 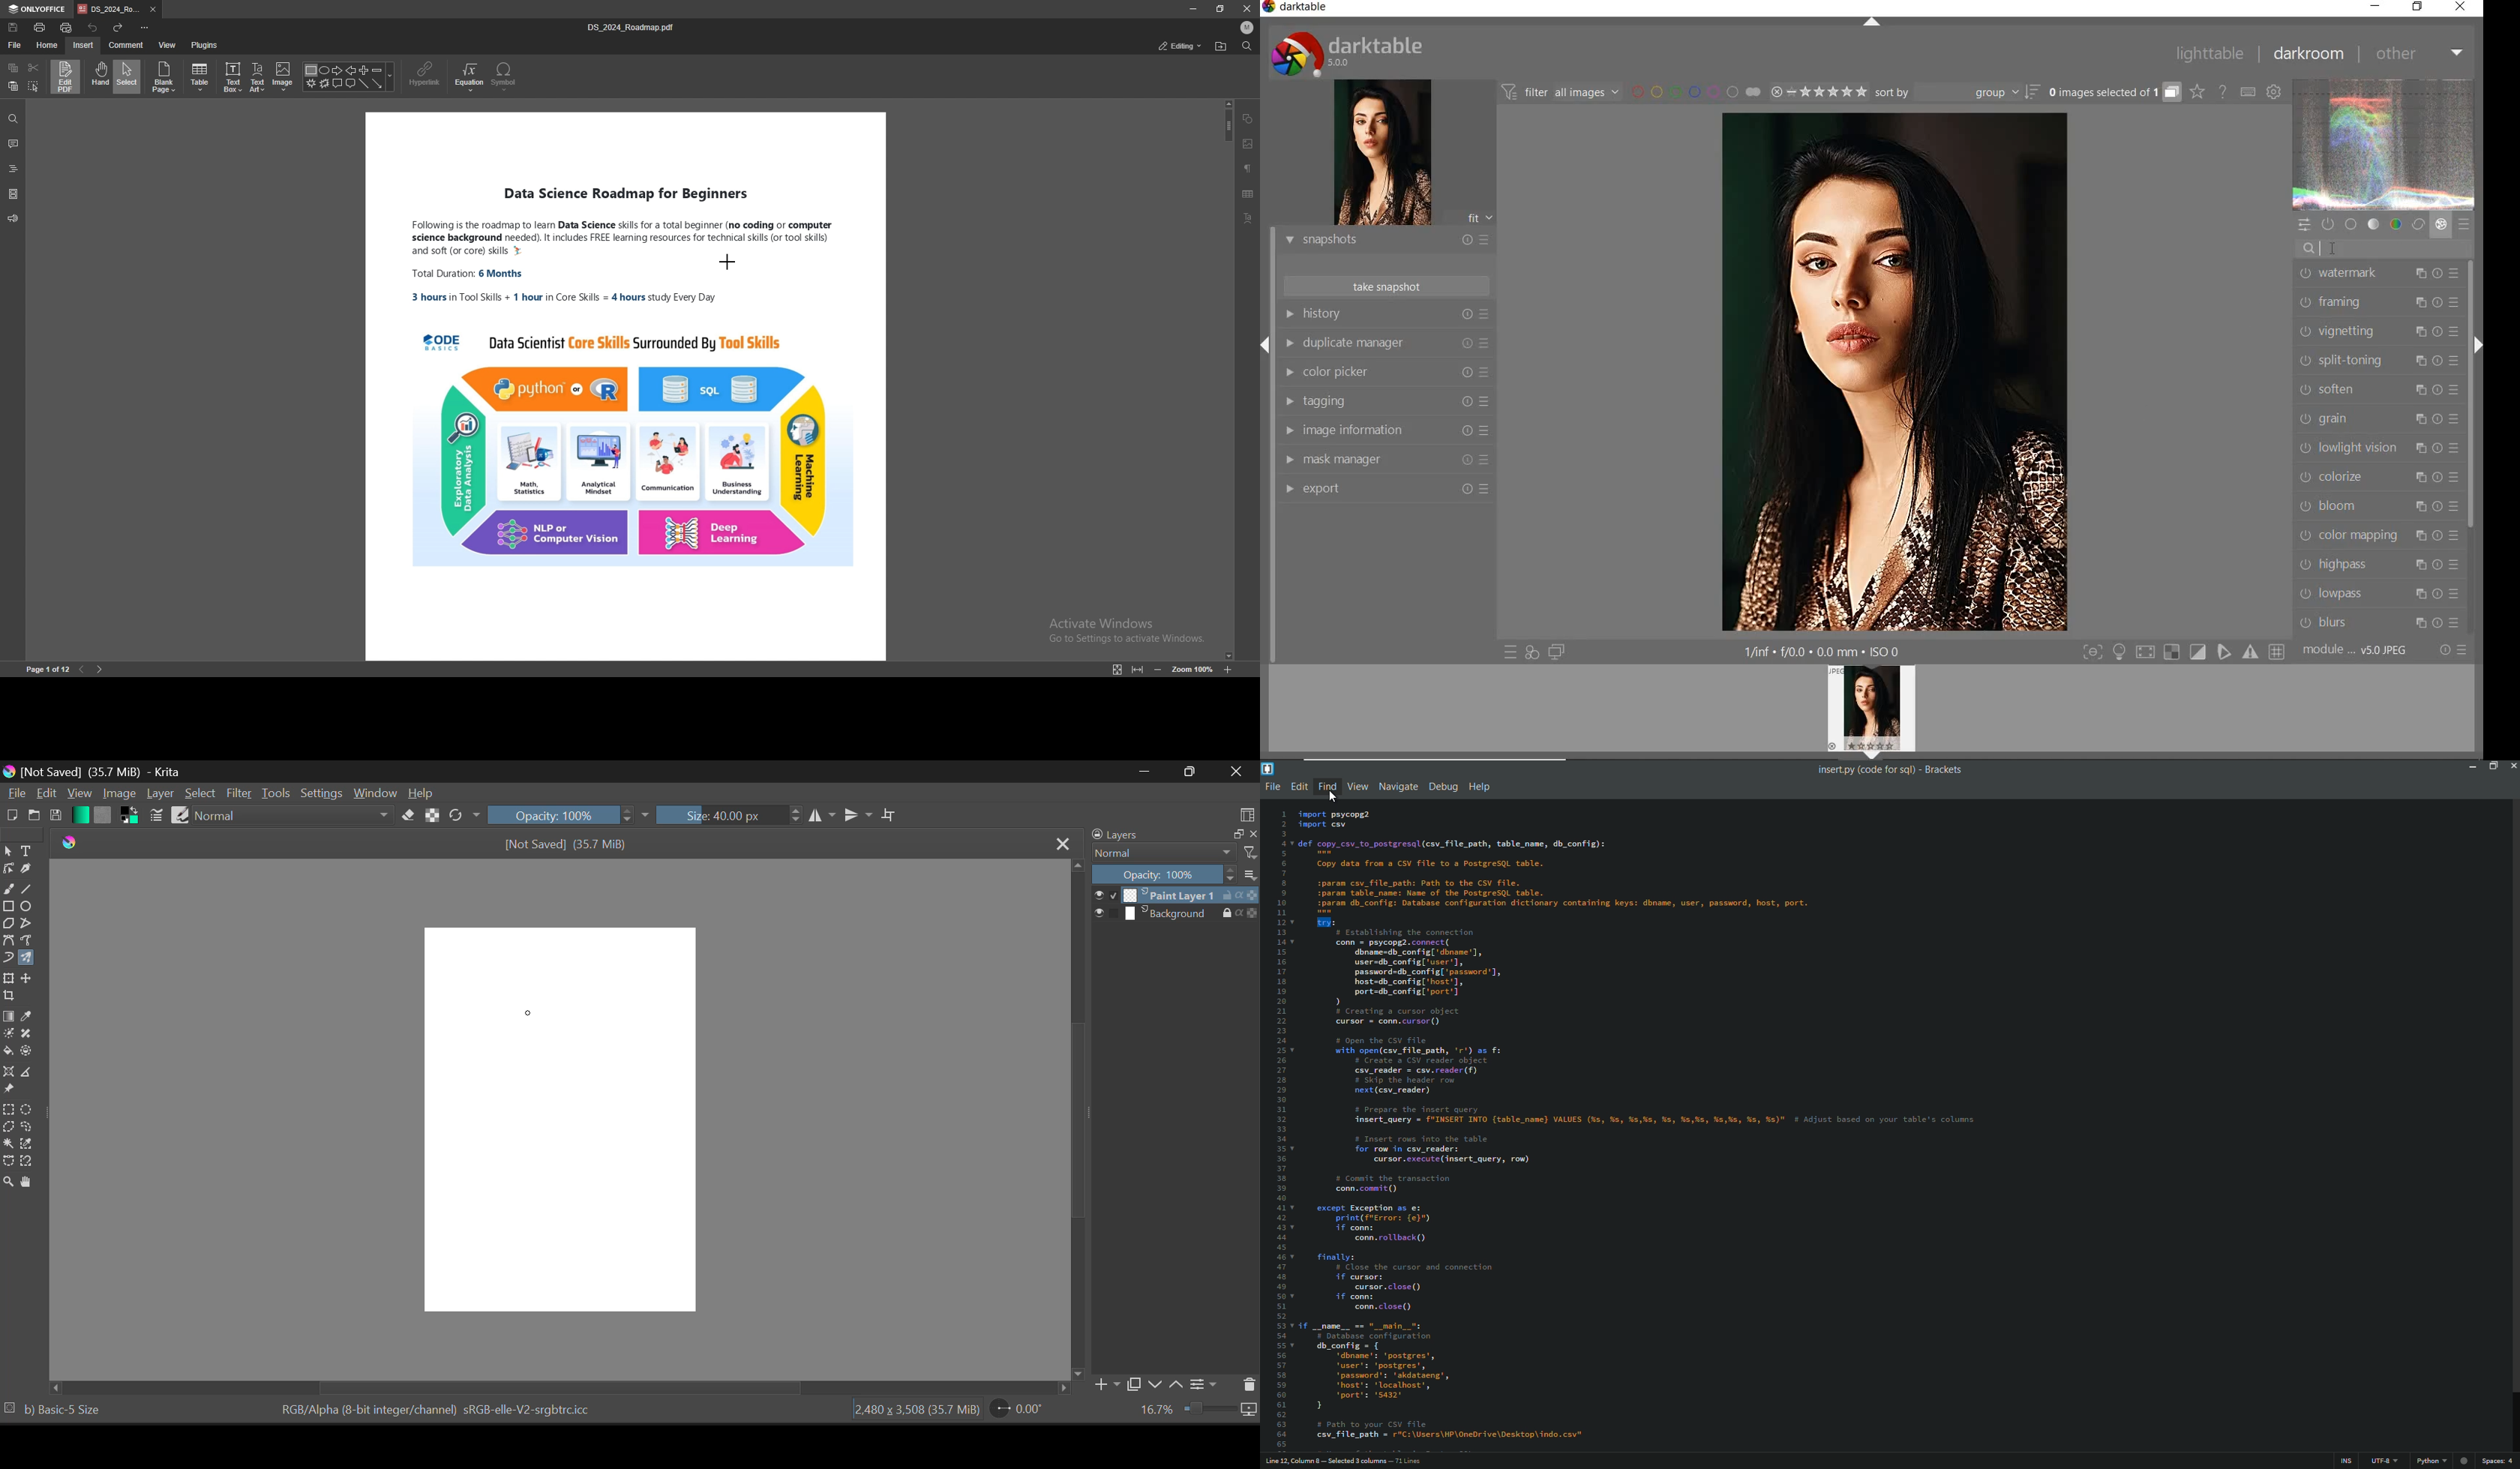 What do you see at coordinates (2454, 653) in the screenshot?
I see `reset or presets & preferences` at bounding box center [2454, 653].